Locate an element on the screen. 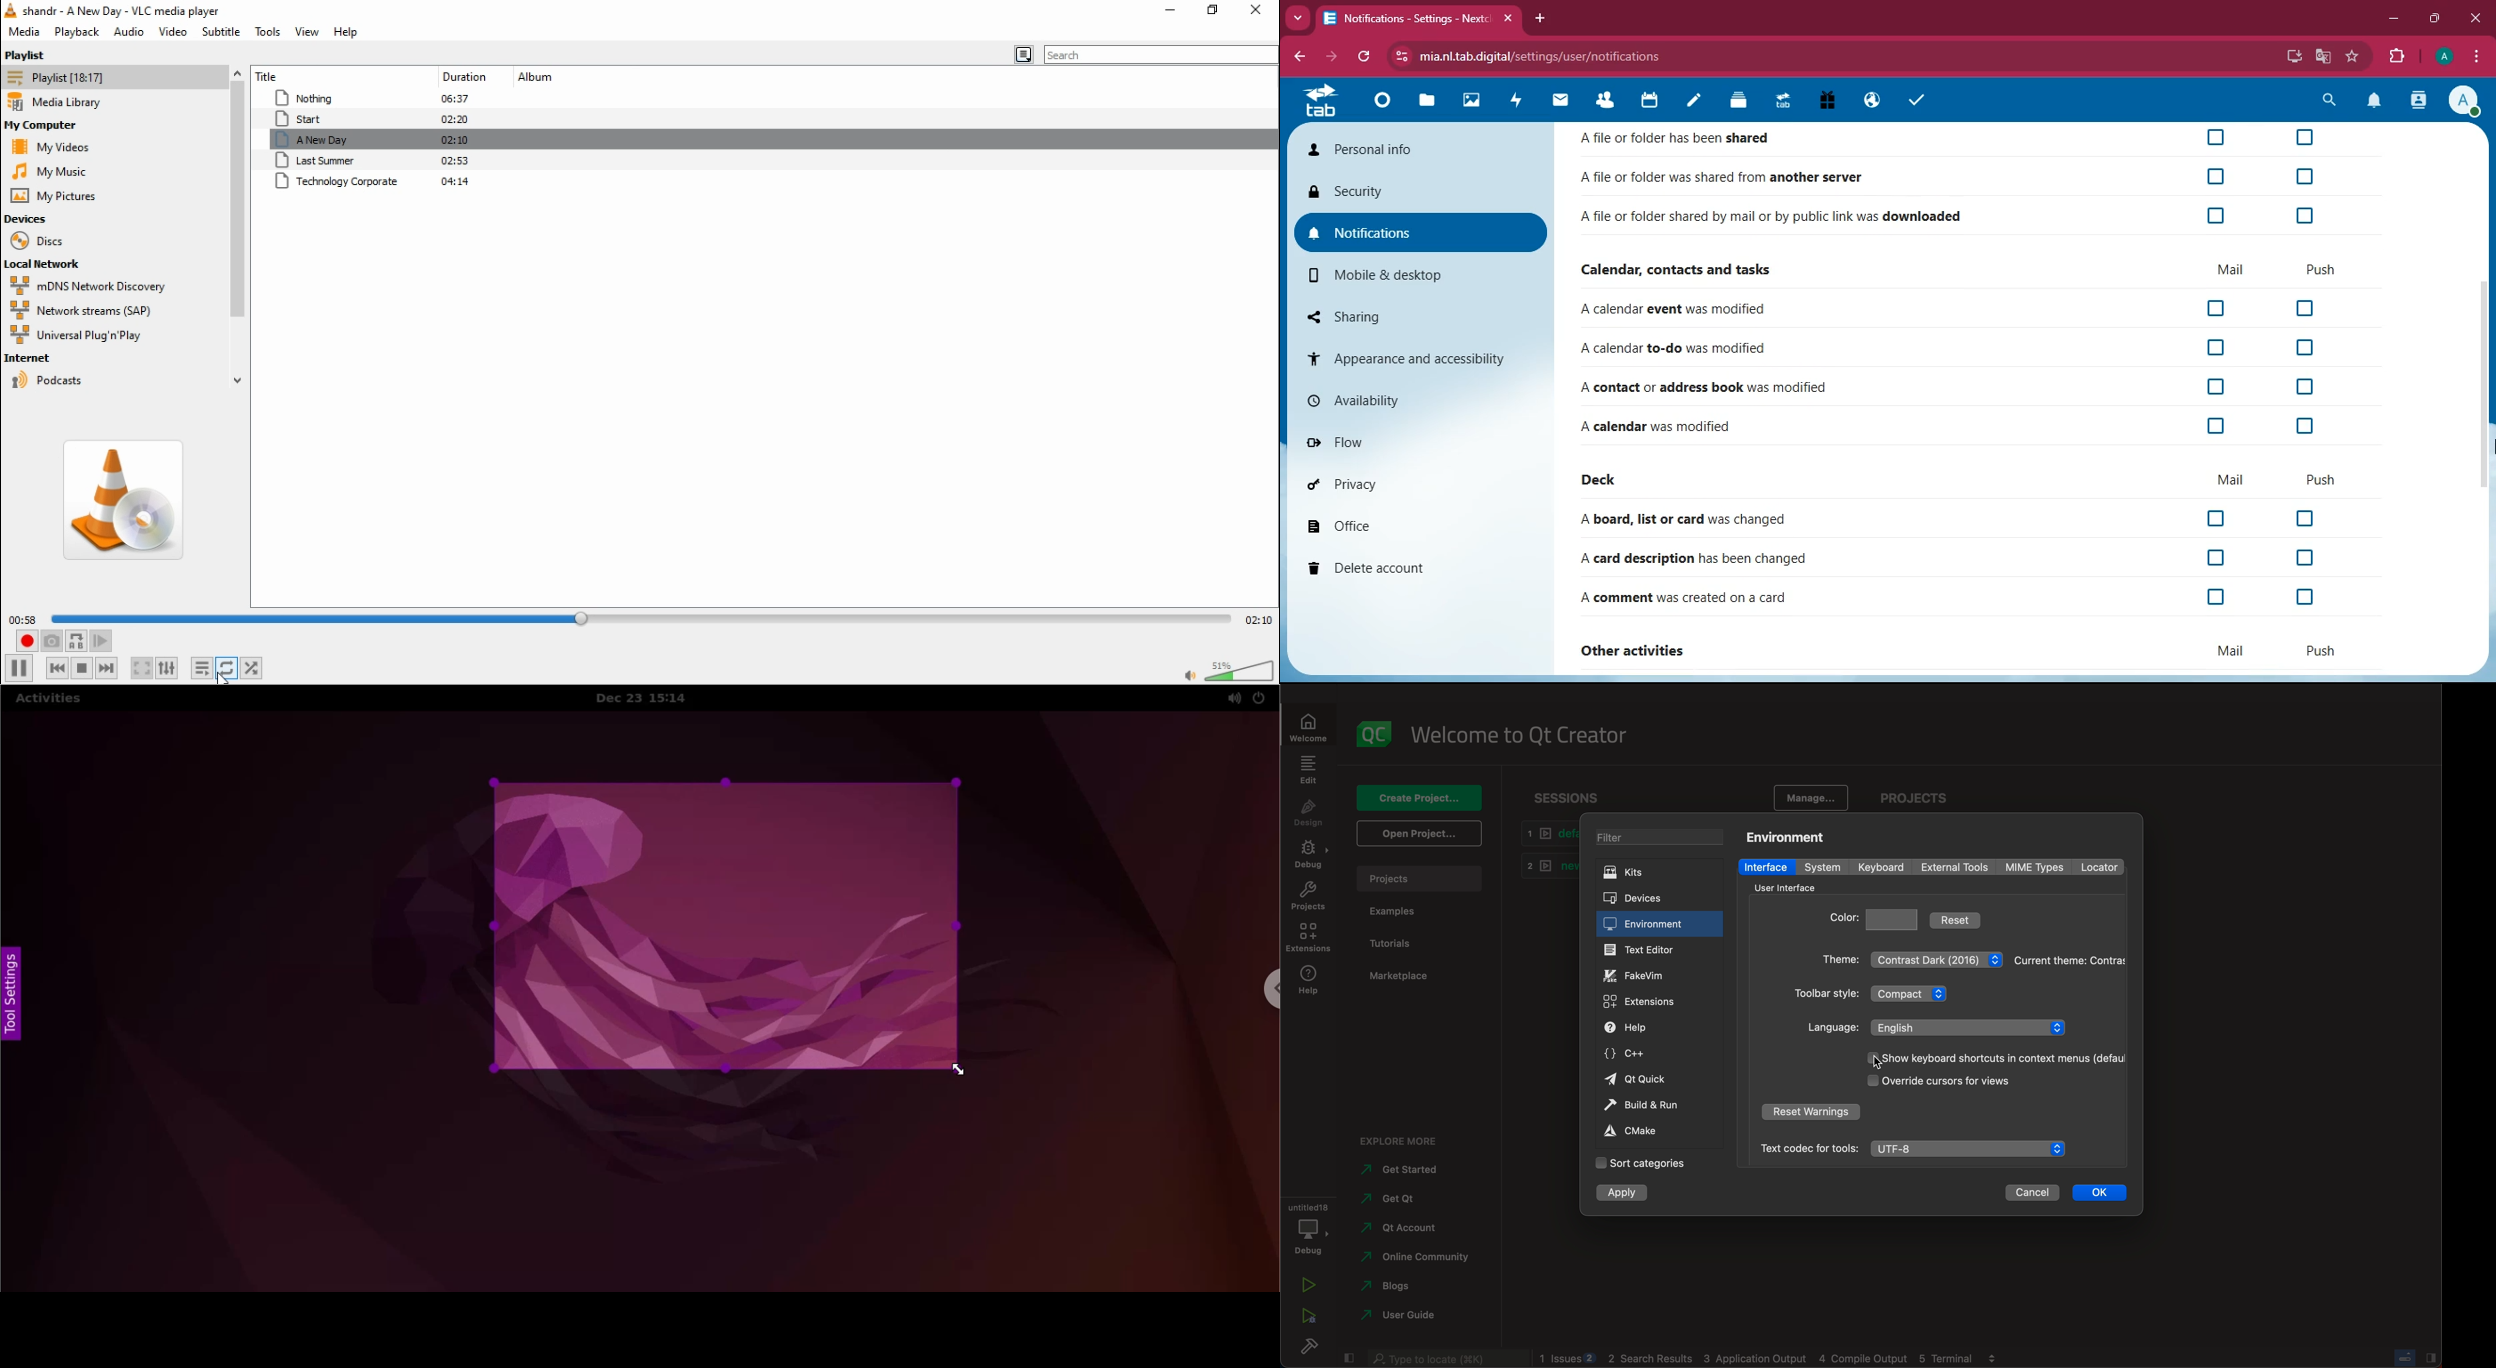 The height and width of the screenshot is (1372, 2520). mail is located at coordinates (2233, 269).